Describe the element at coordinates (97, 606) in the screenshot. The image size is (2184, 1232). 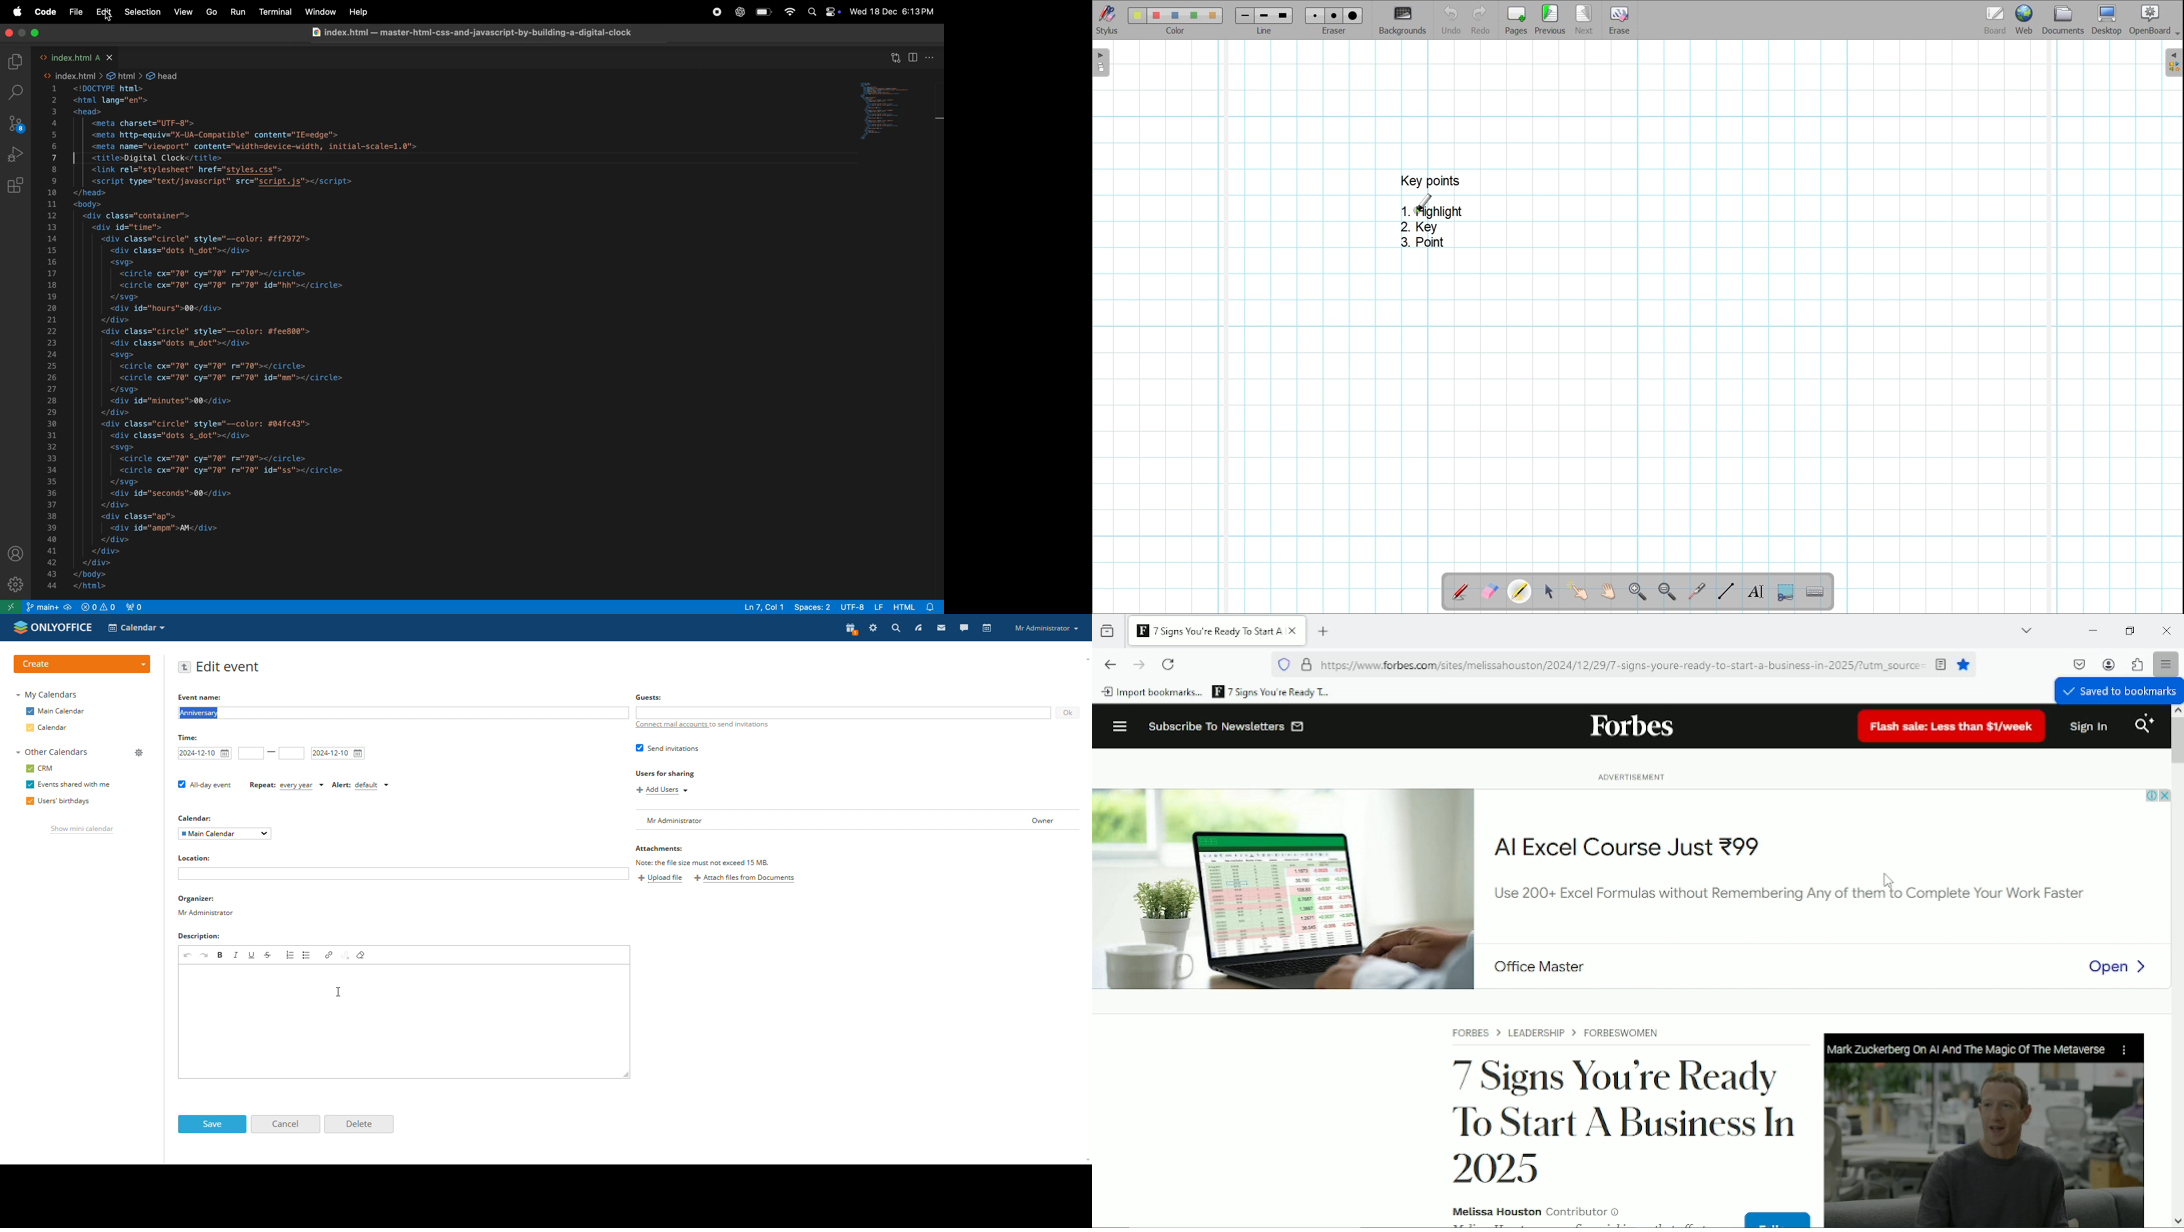
I see `no problems` at that location.